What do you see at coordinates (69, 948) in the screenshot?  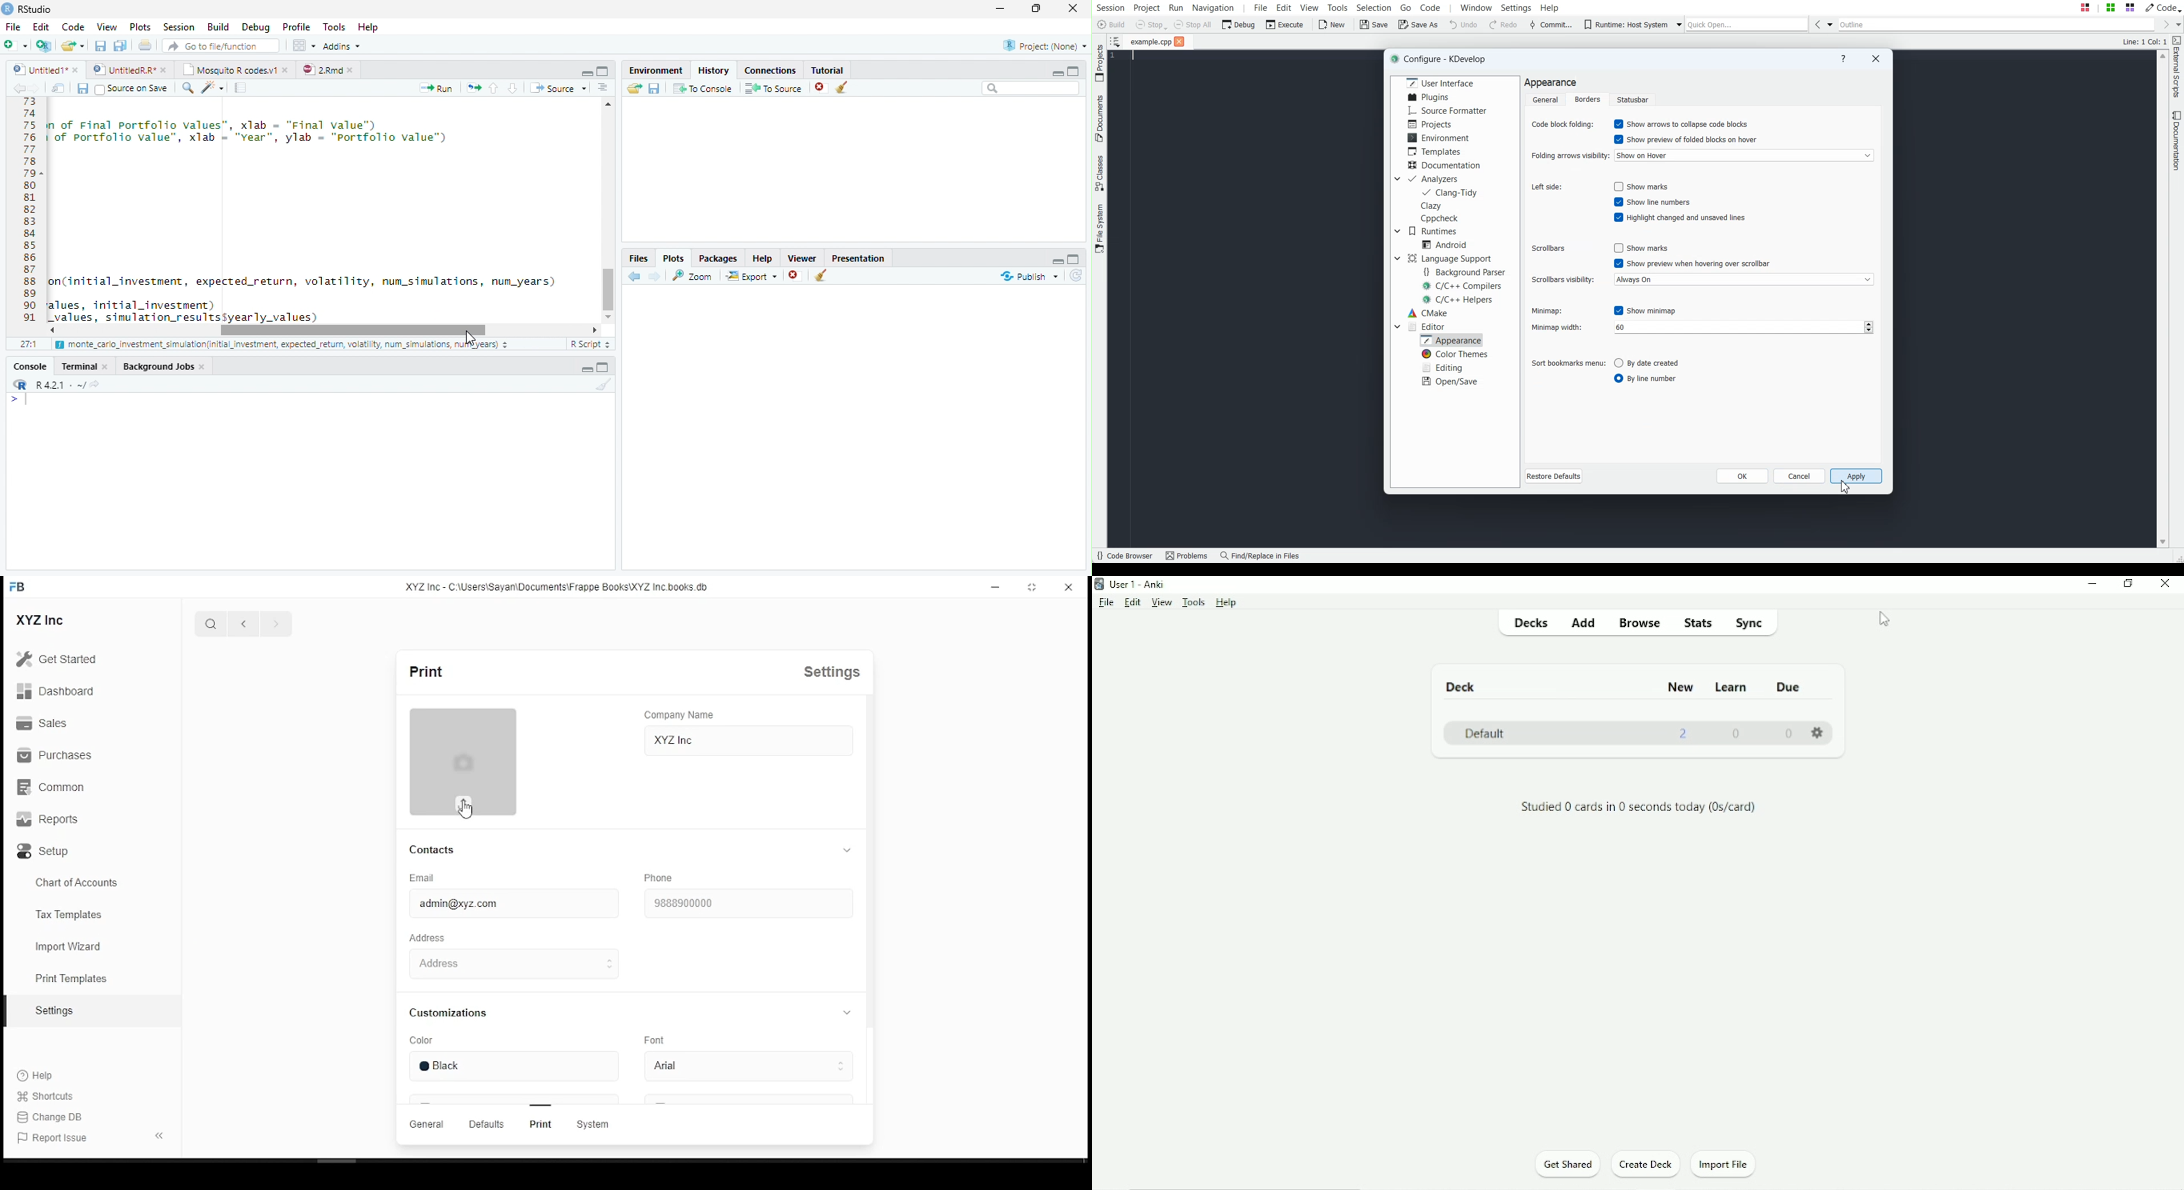 I see `import wizard` at bounding box center [69, 948].